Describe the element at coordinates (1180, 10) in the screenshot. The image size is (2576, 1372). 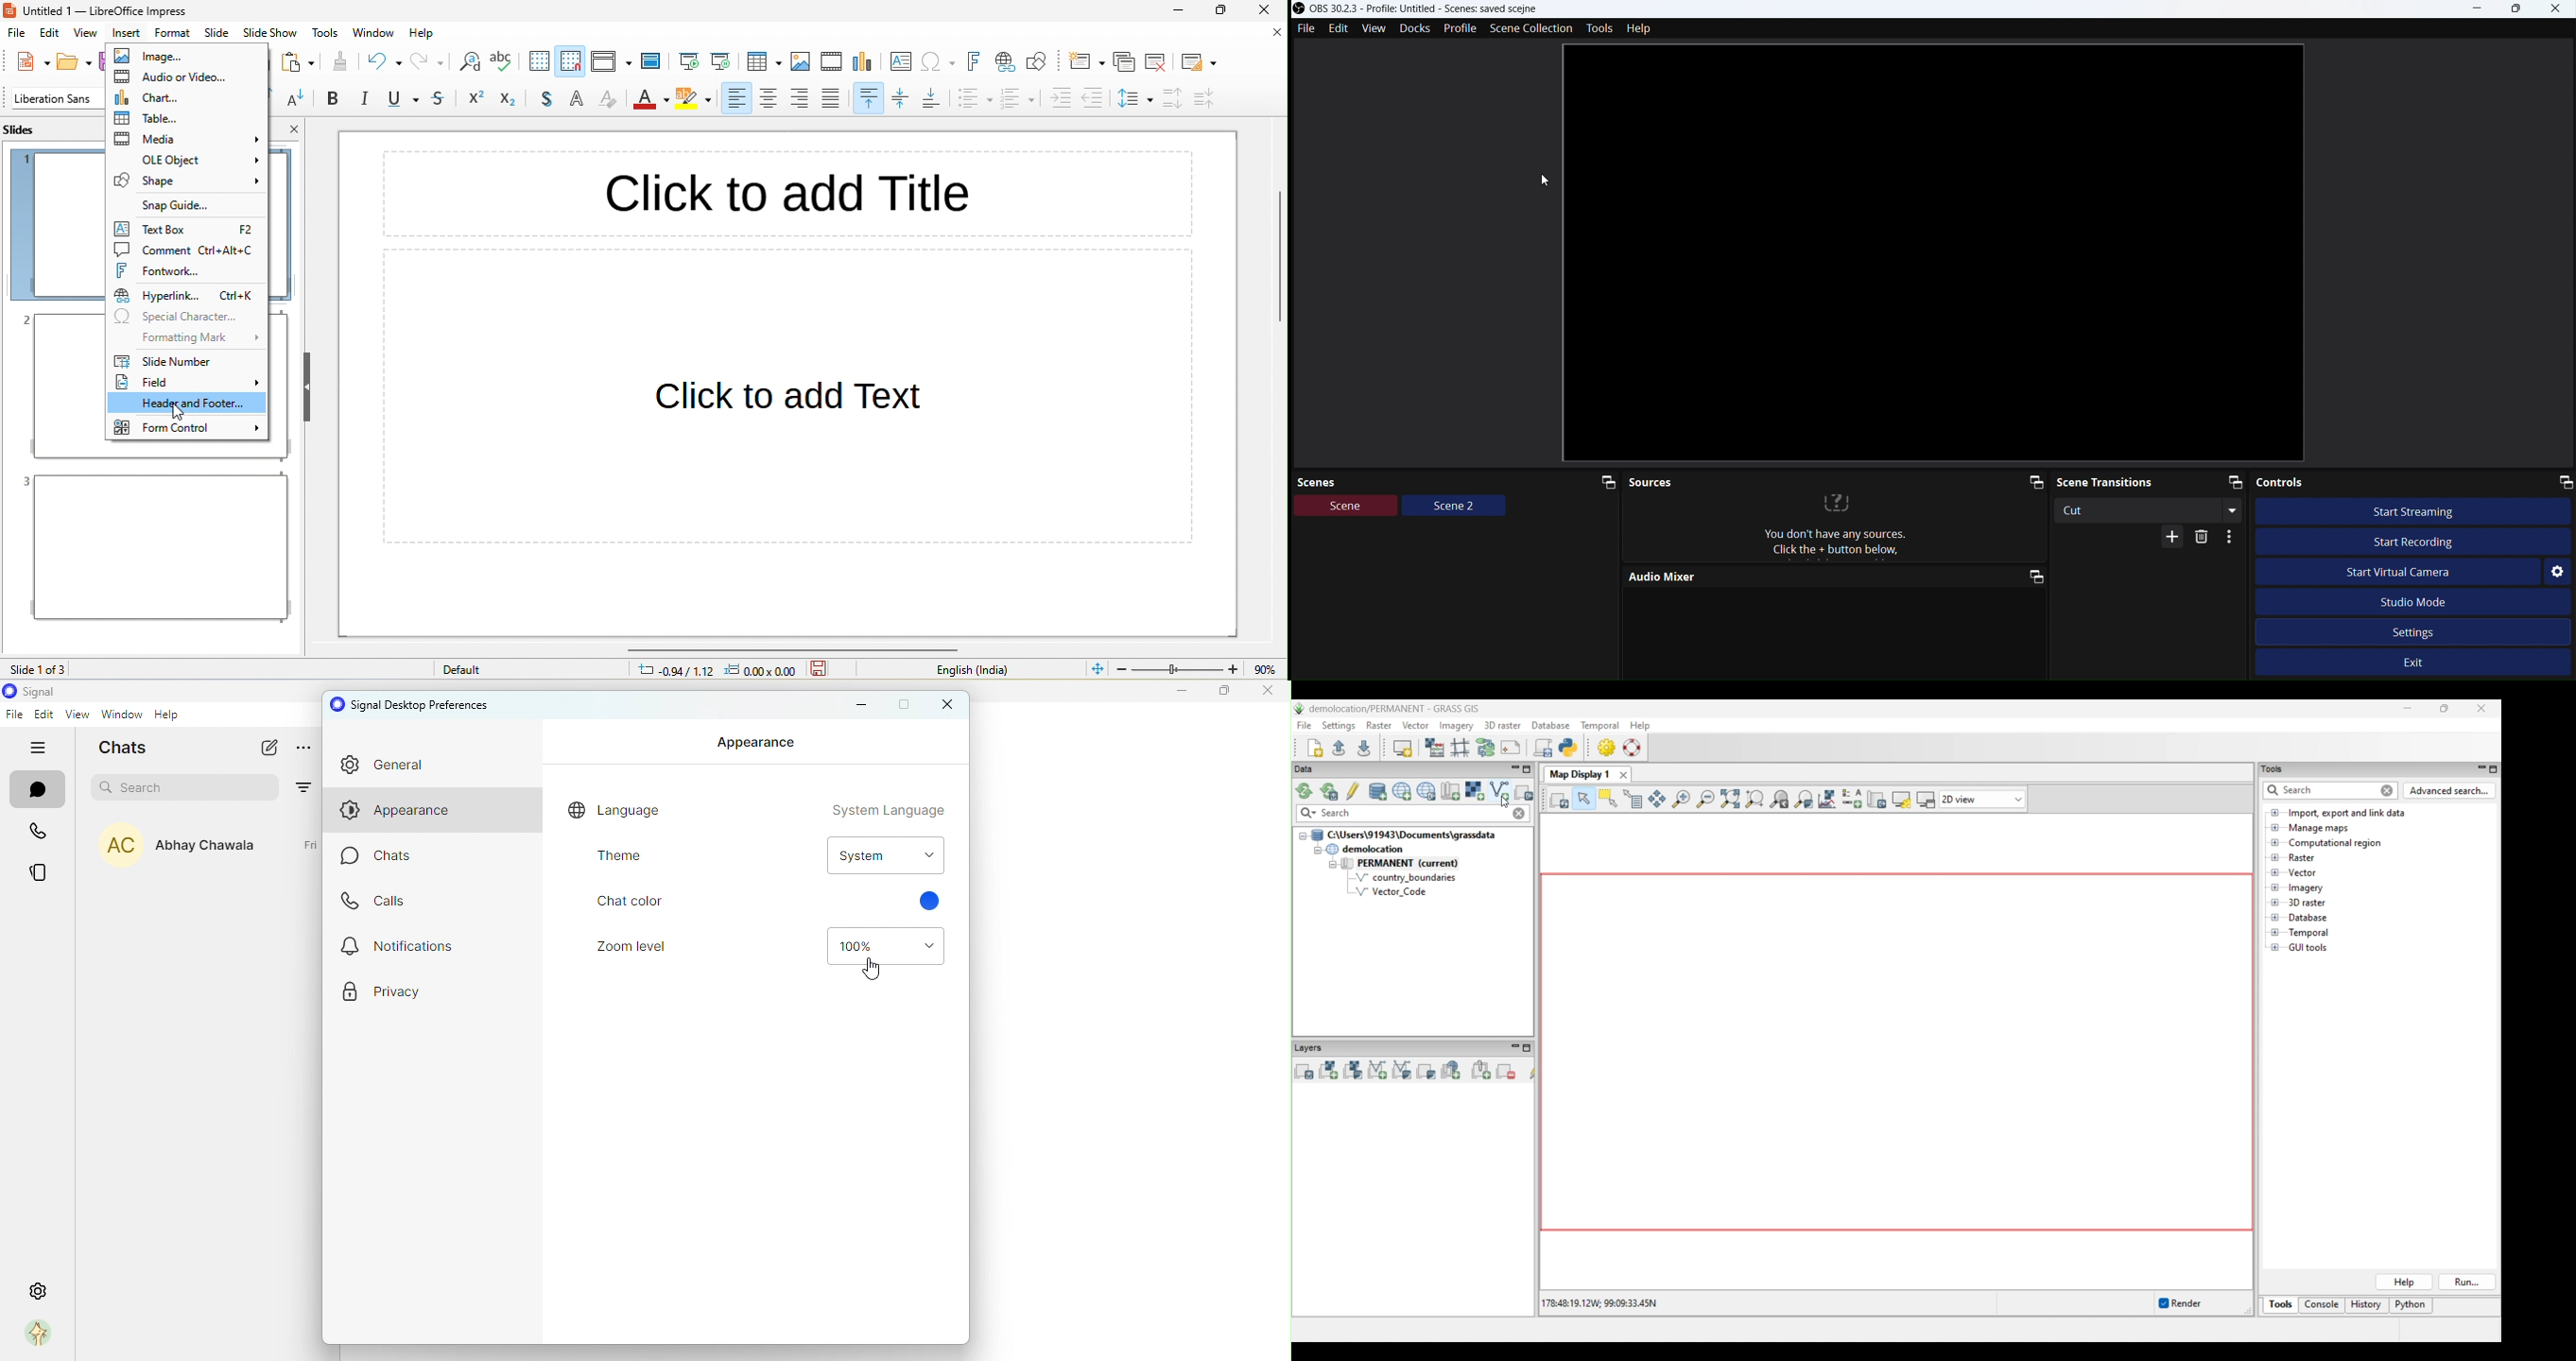
I see `minimizee` at that location.